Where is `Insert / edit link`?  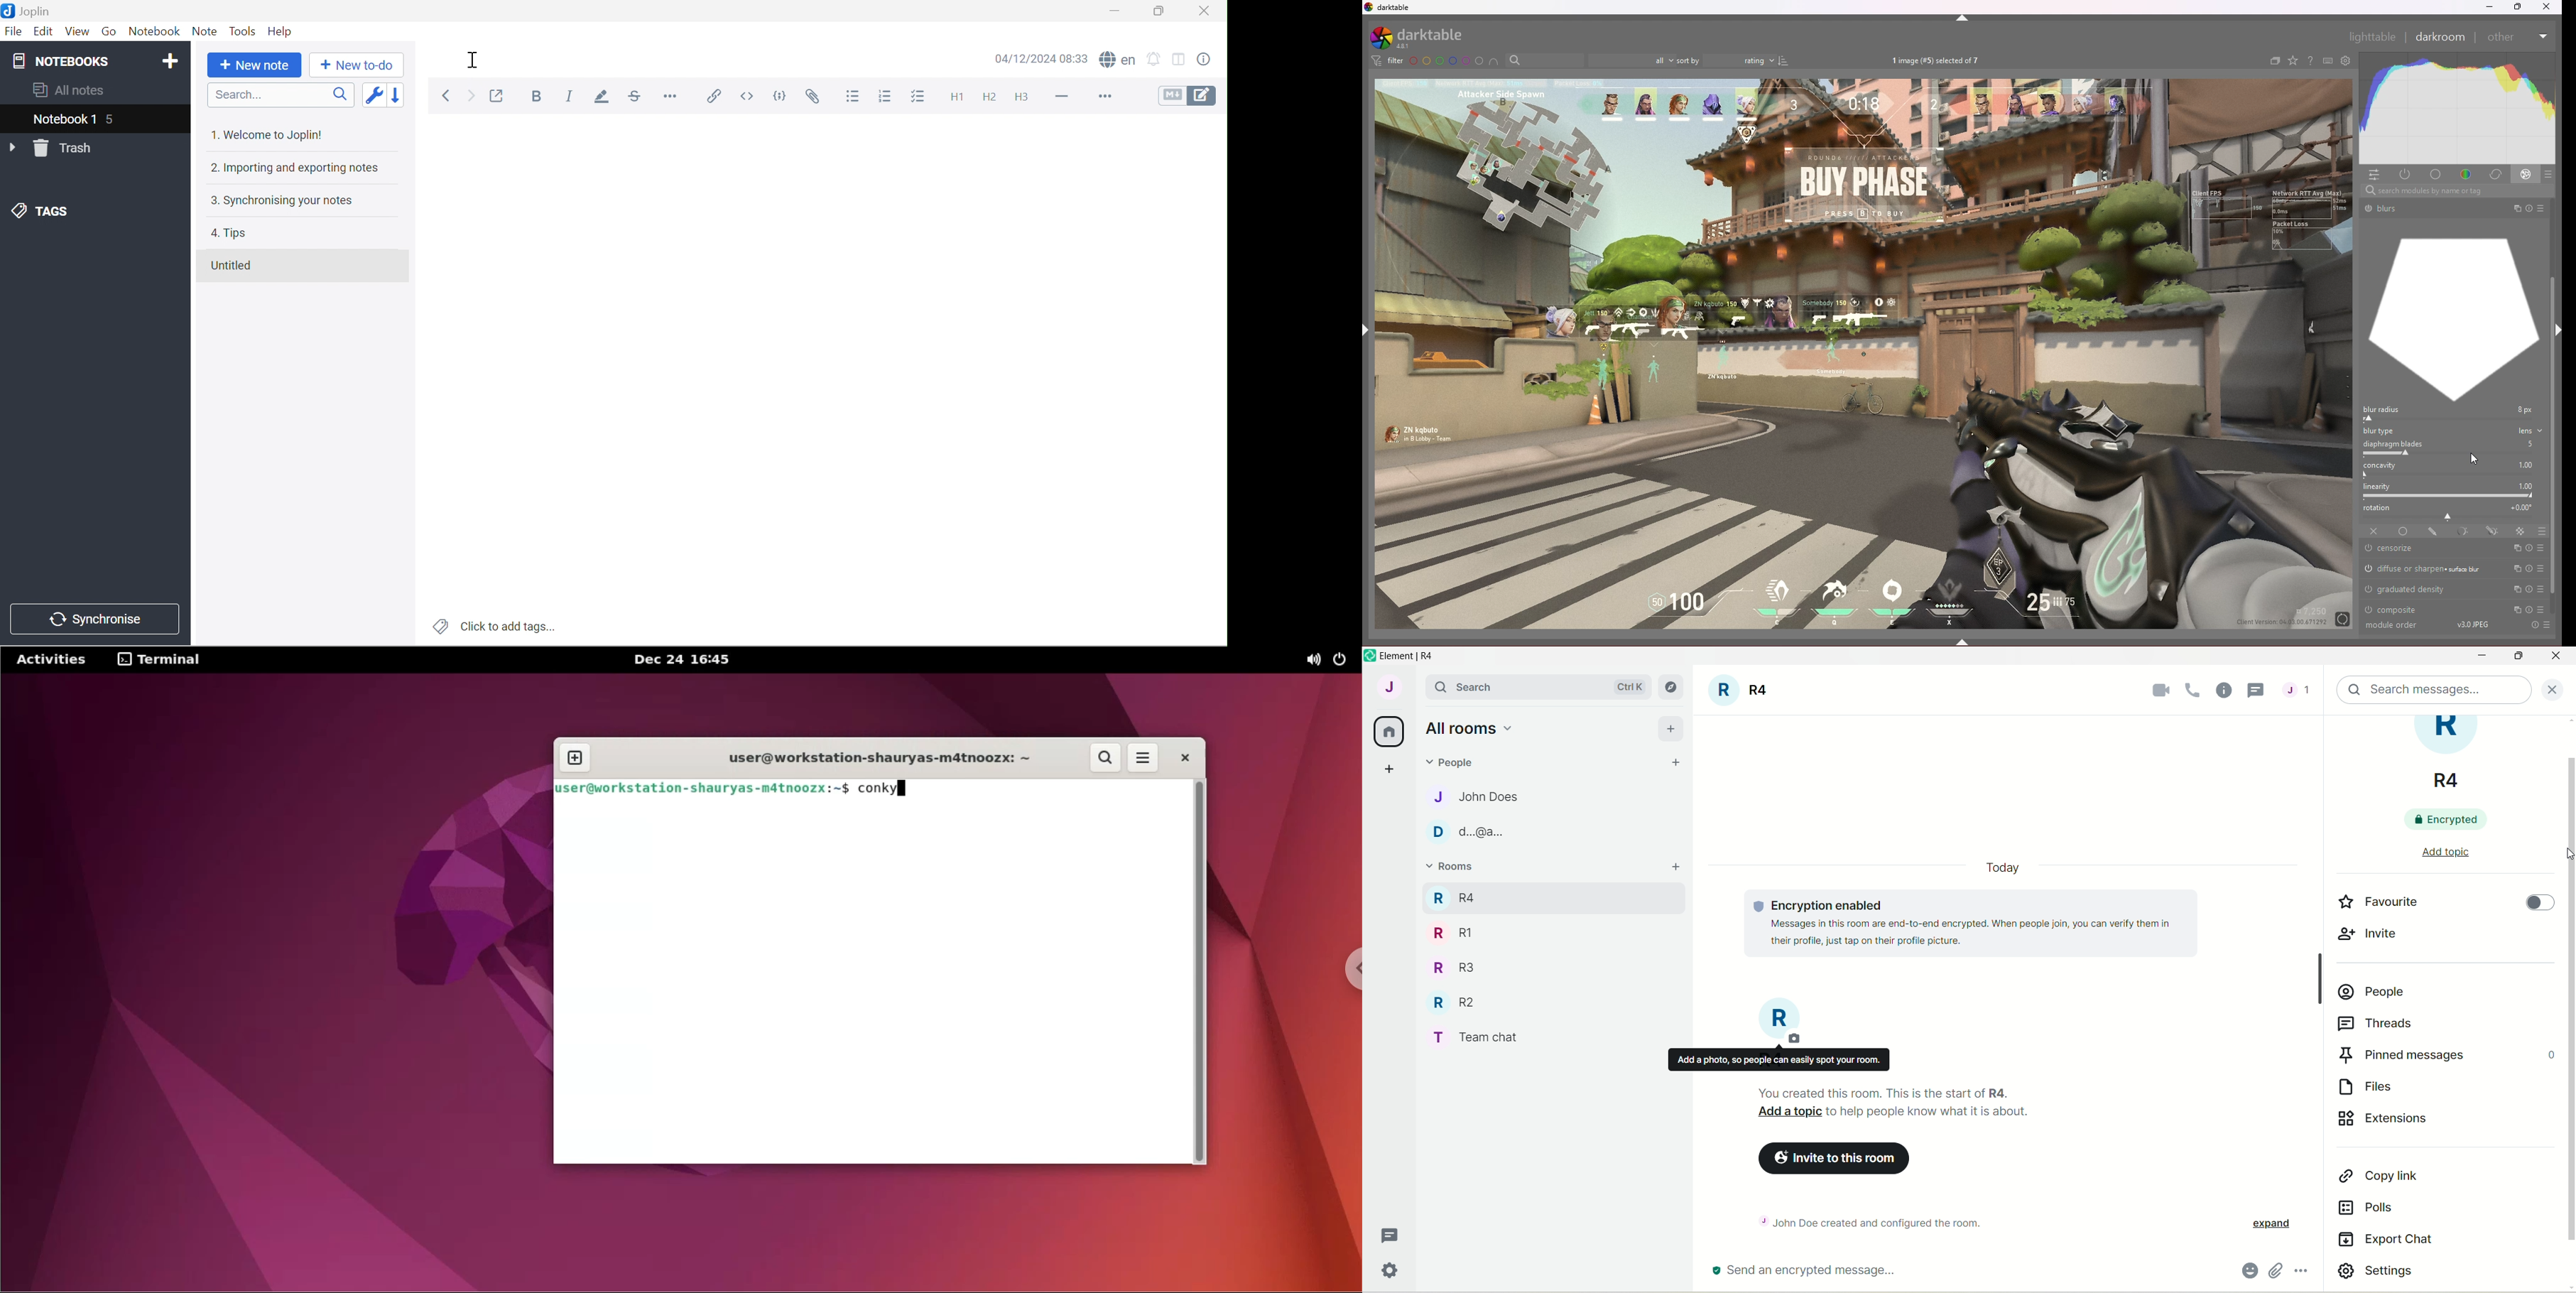
Insert / edit link is located at coordinates (713, 95).